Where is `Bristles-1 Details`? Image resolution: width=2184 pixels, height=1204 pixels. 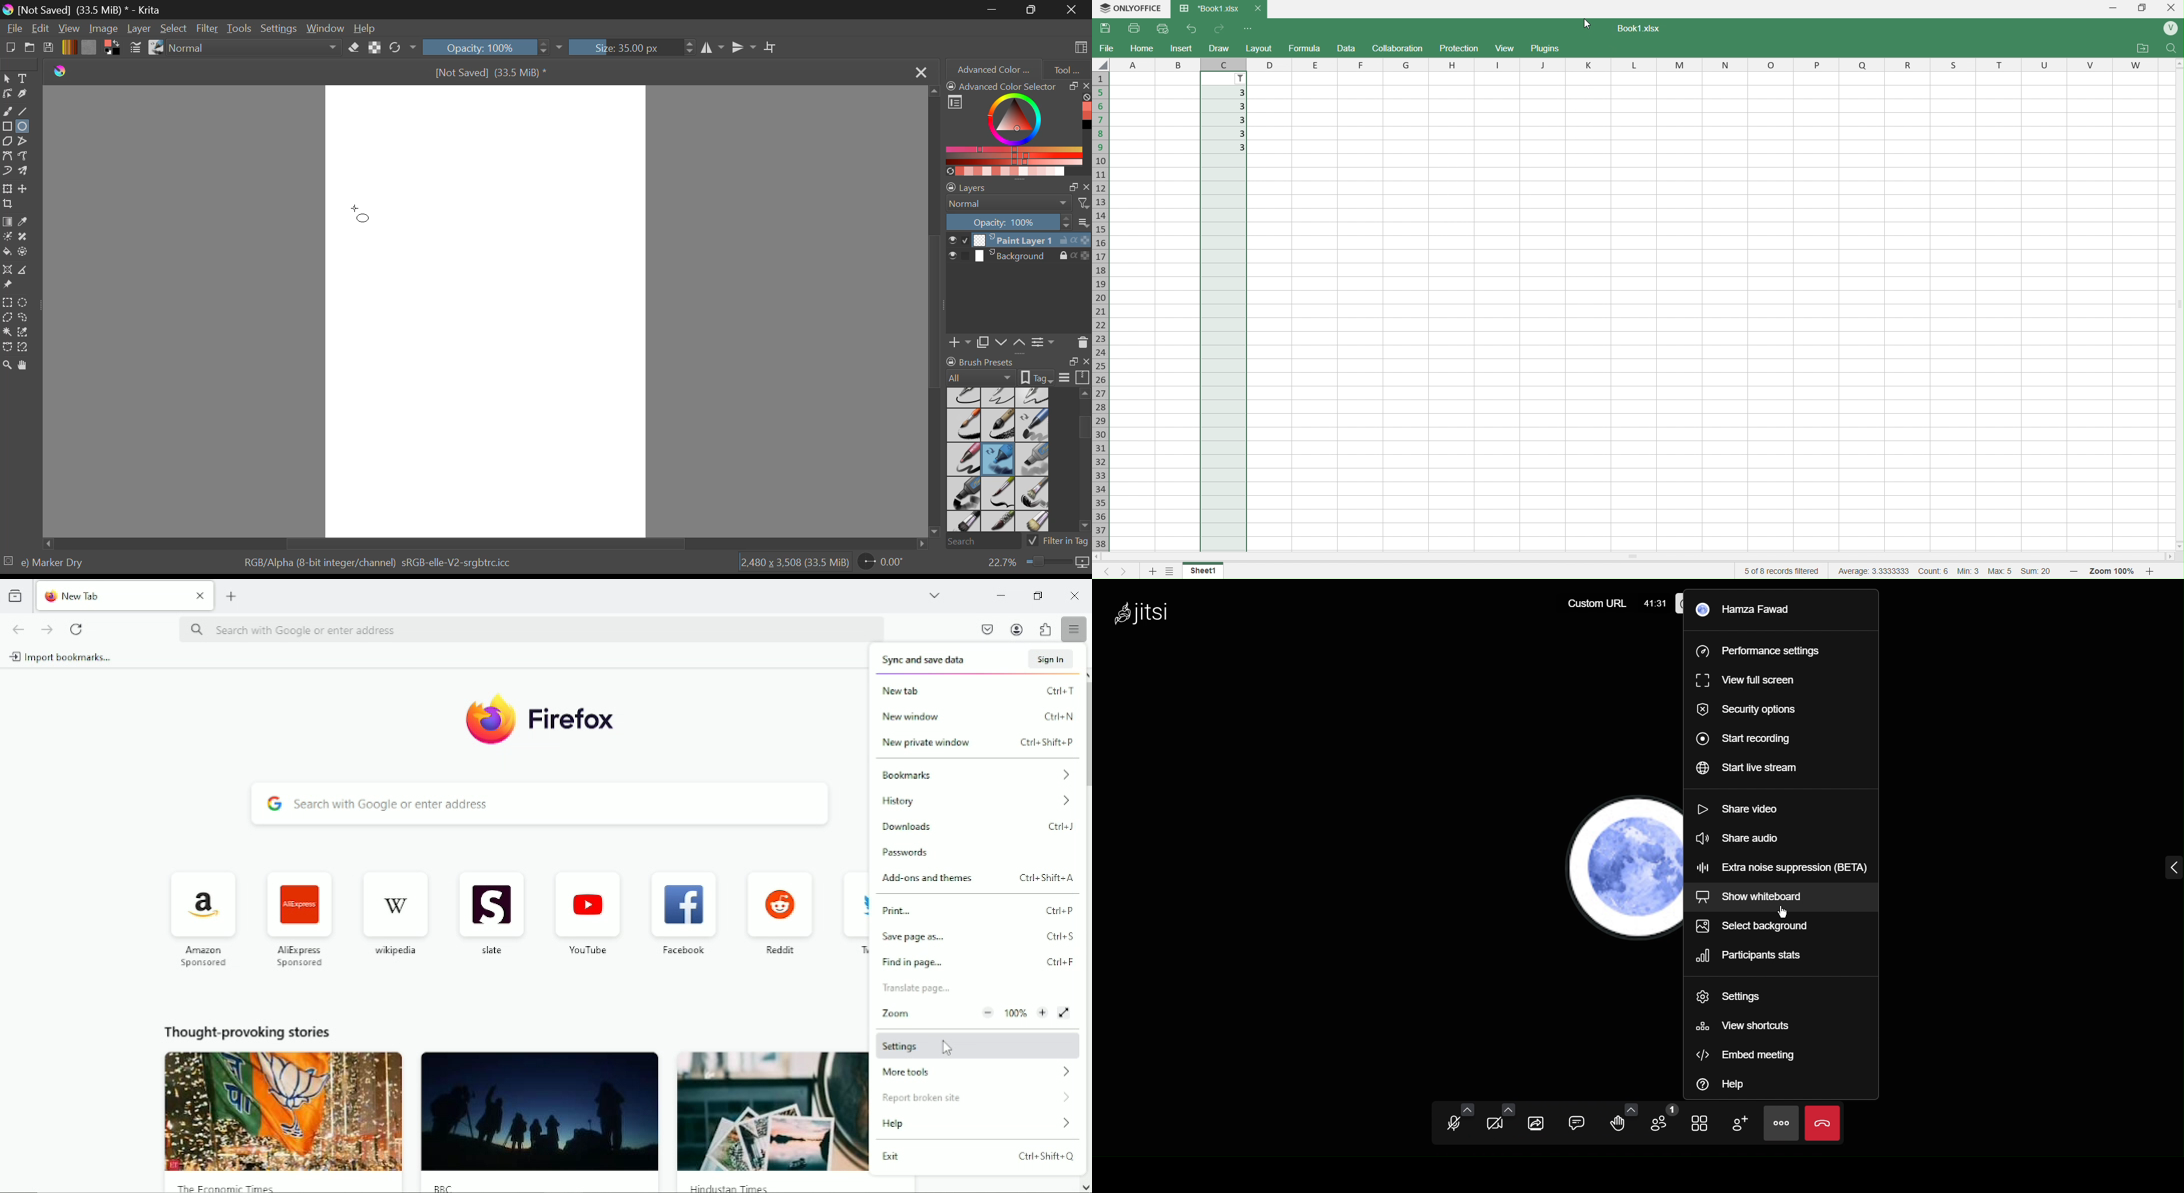
Bristles-1 Details is located at coordinates (999, 493).